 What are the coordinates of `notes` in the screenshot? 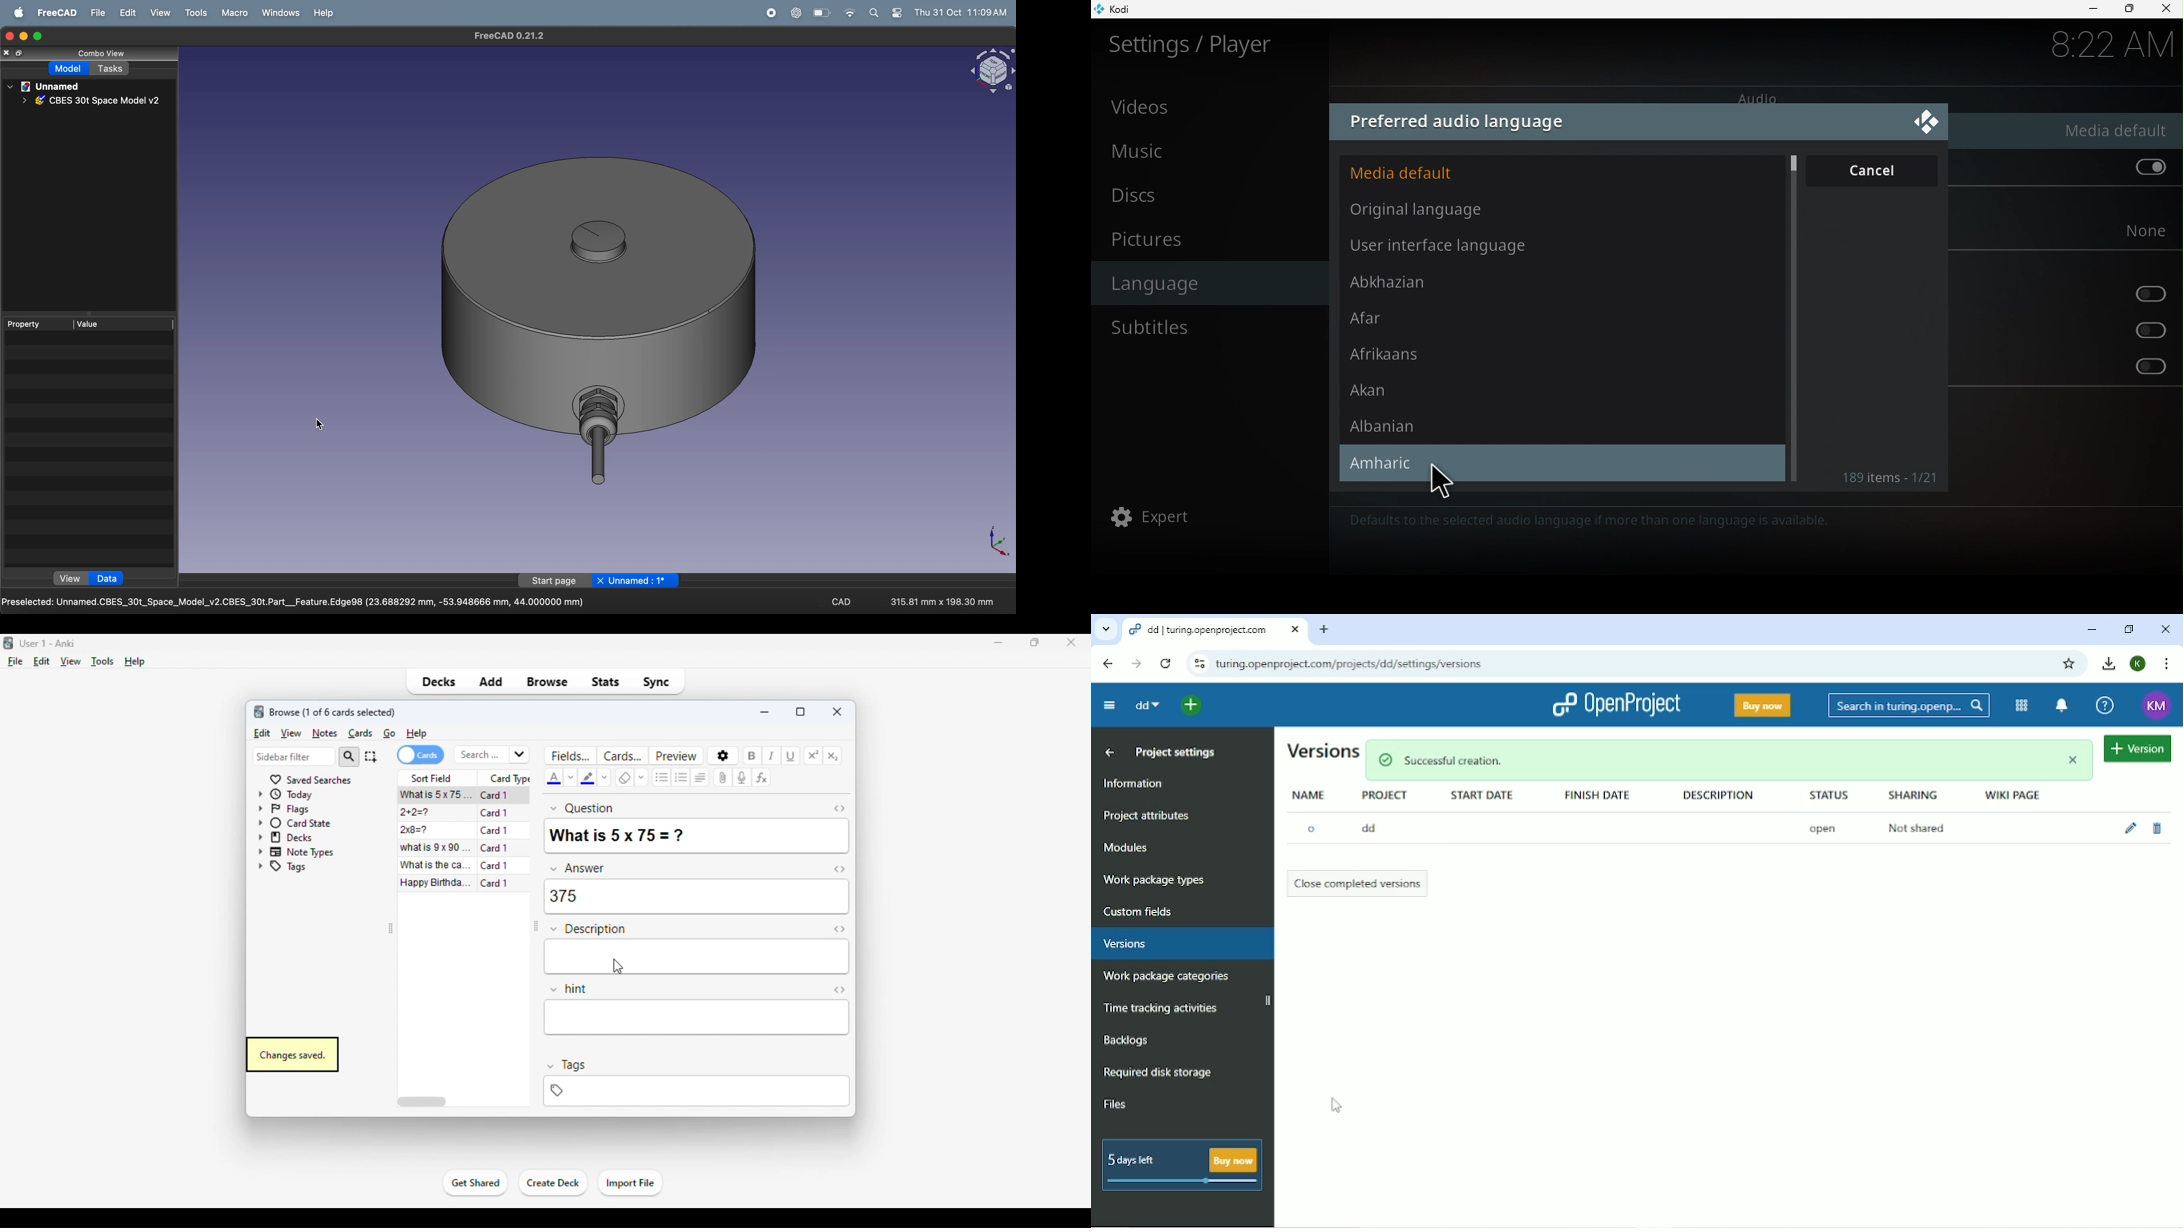 It's located at (325, 733).